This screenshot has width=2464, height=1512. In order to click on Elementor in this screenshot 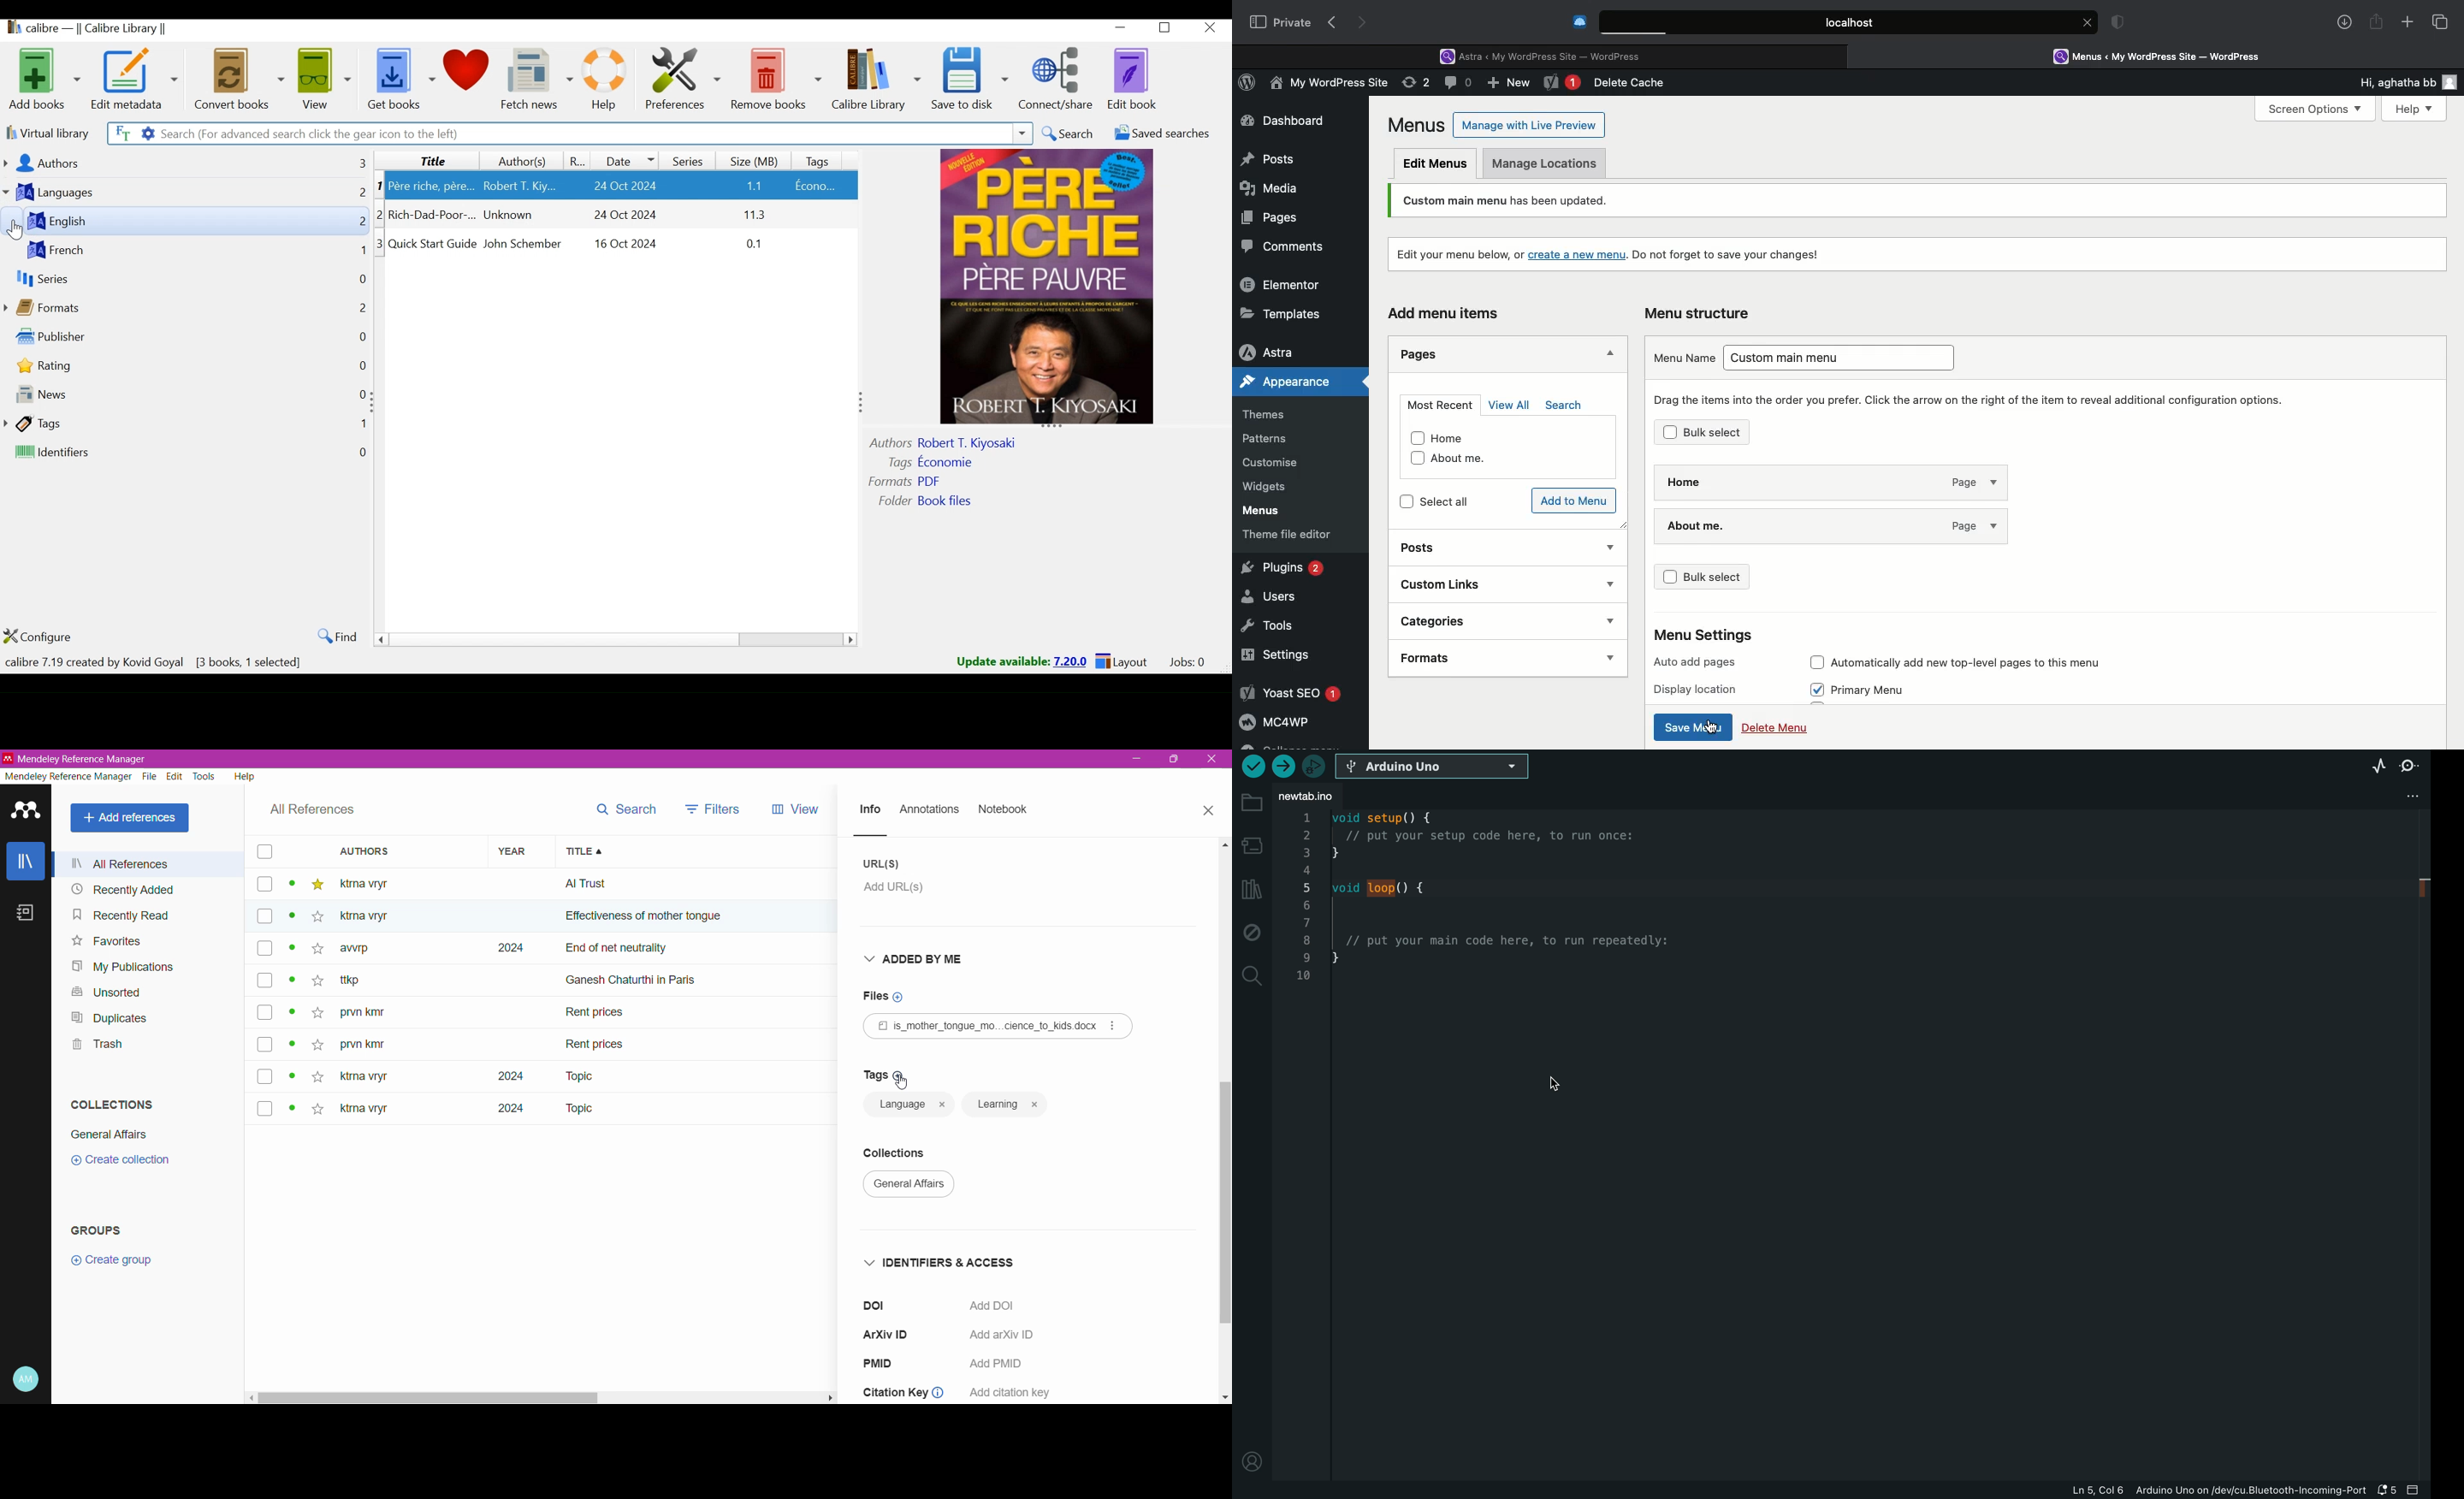, I will do `click(1283, 284)`.